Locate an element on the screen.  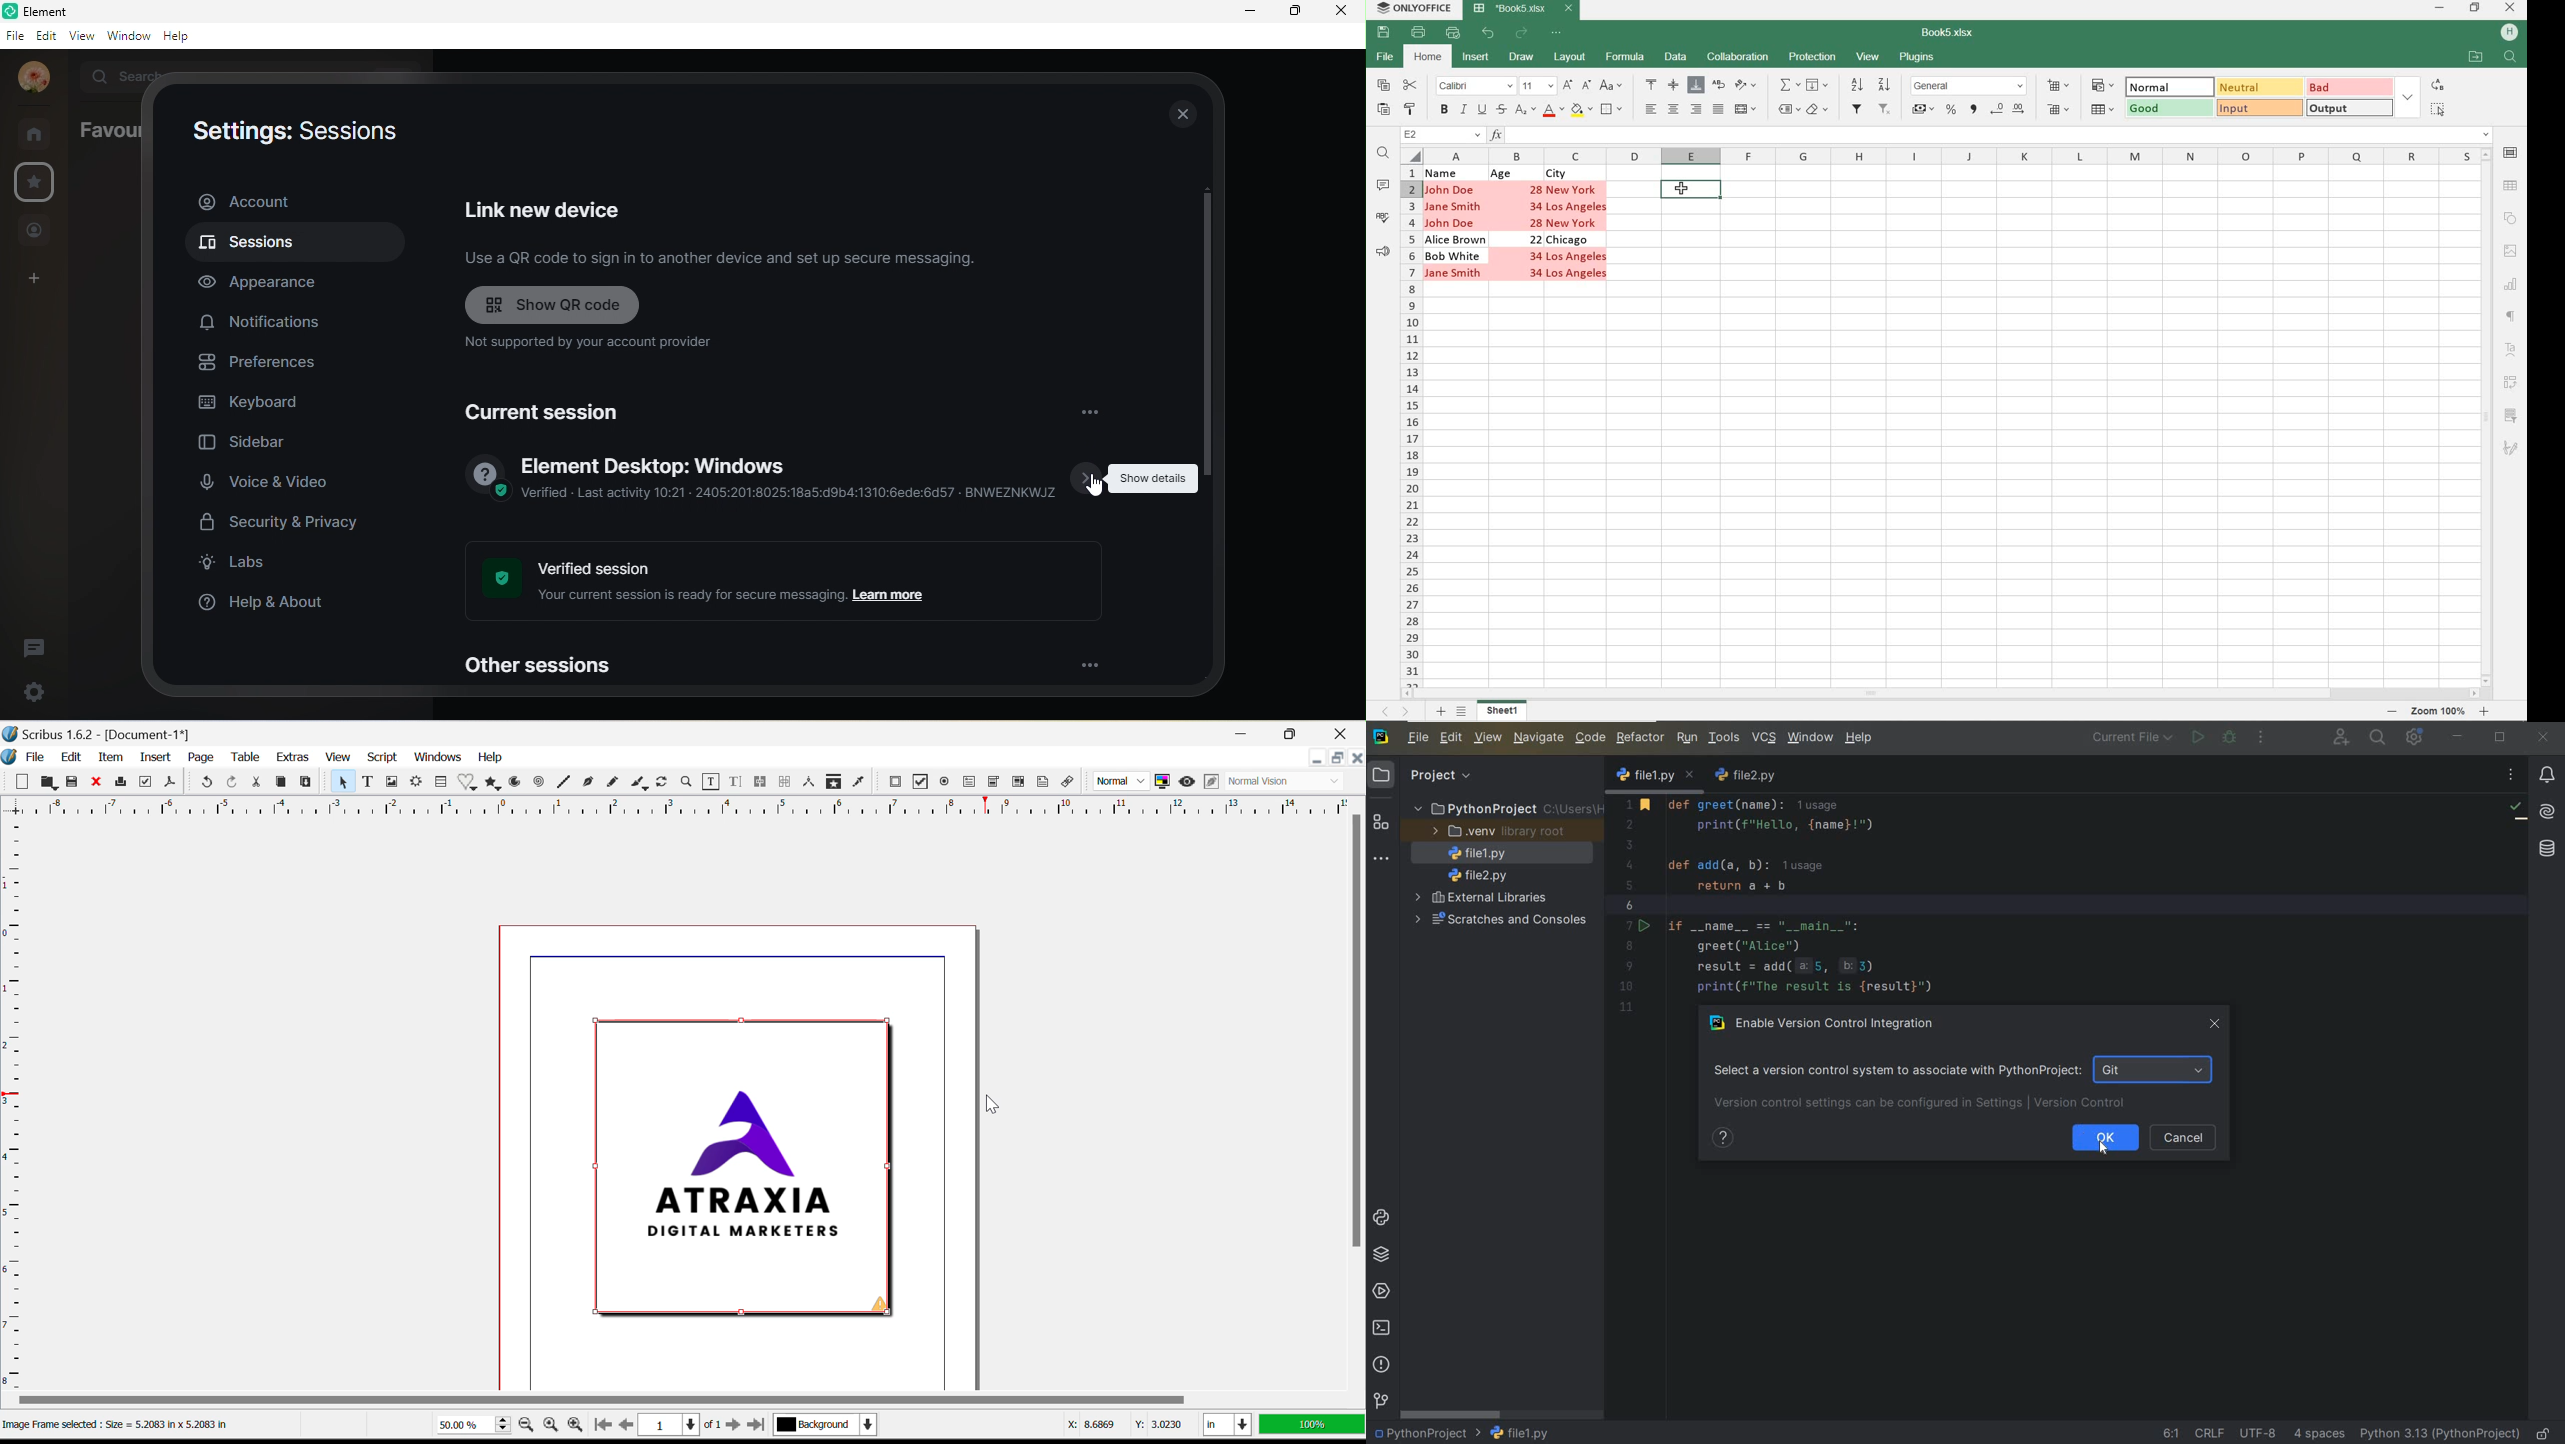
ATRAXIA DIGITAL MARKETERS is located at coordinates (739, 1168).